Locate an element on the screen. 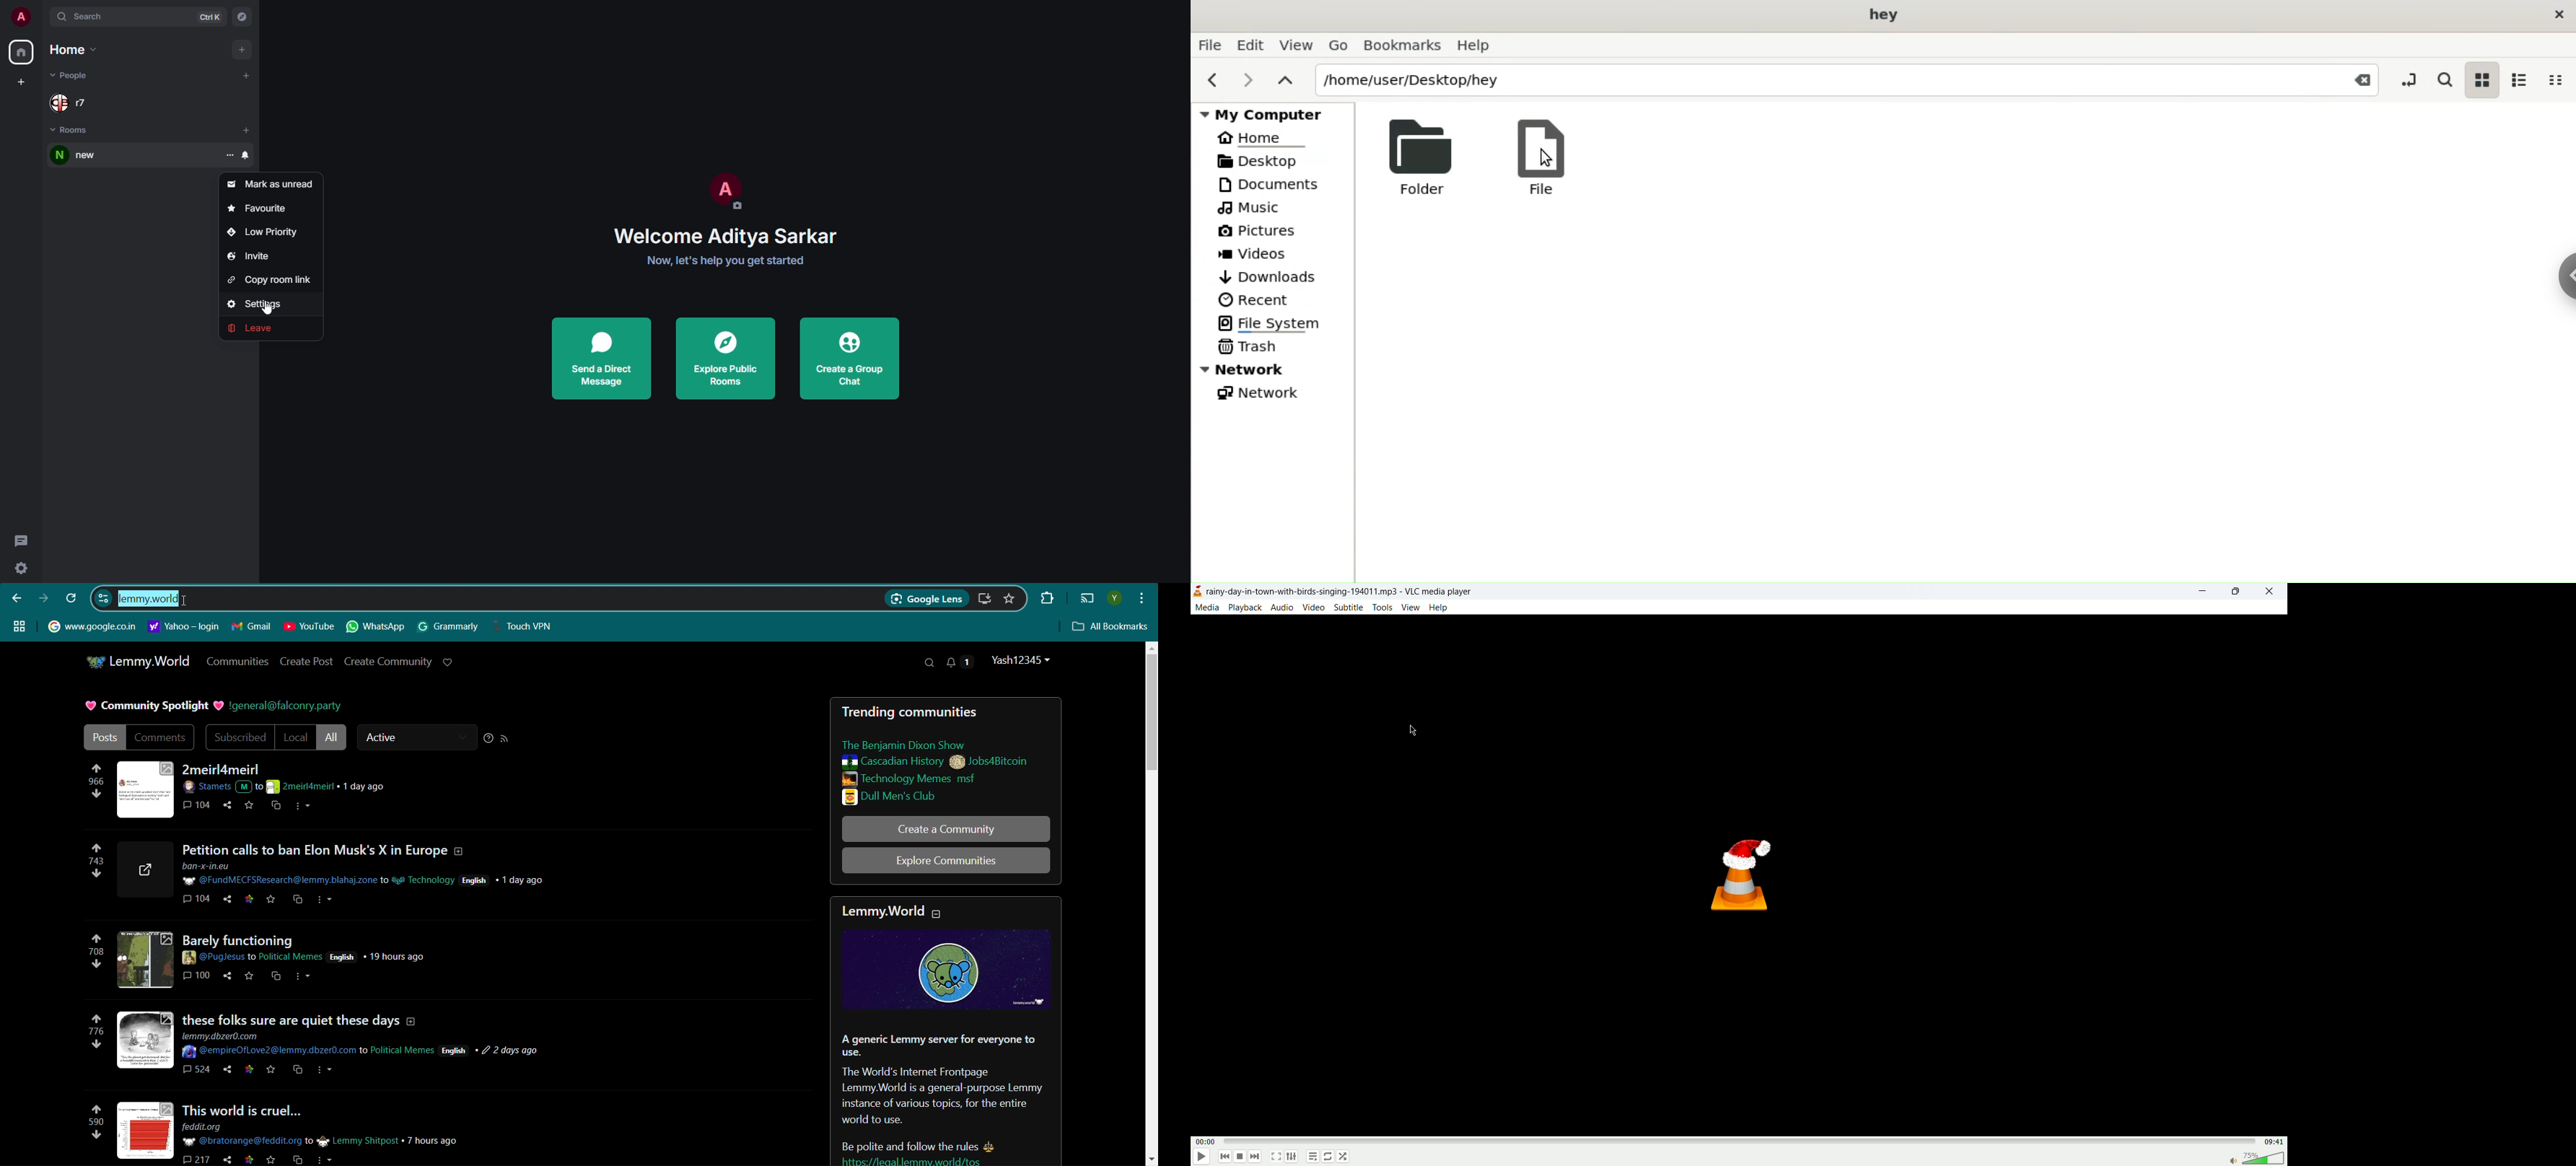  quick settings is located at coordinates (20, 568).